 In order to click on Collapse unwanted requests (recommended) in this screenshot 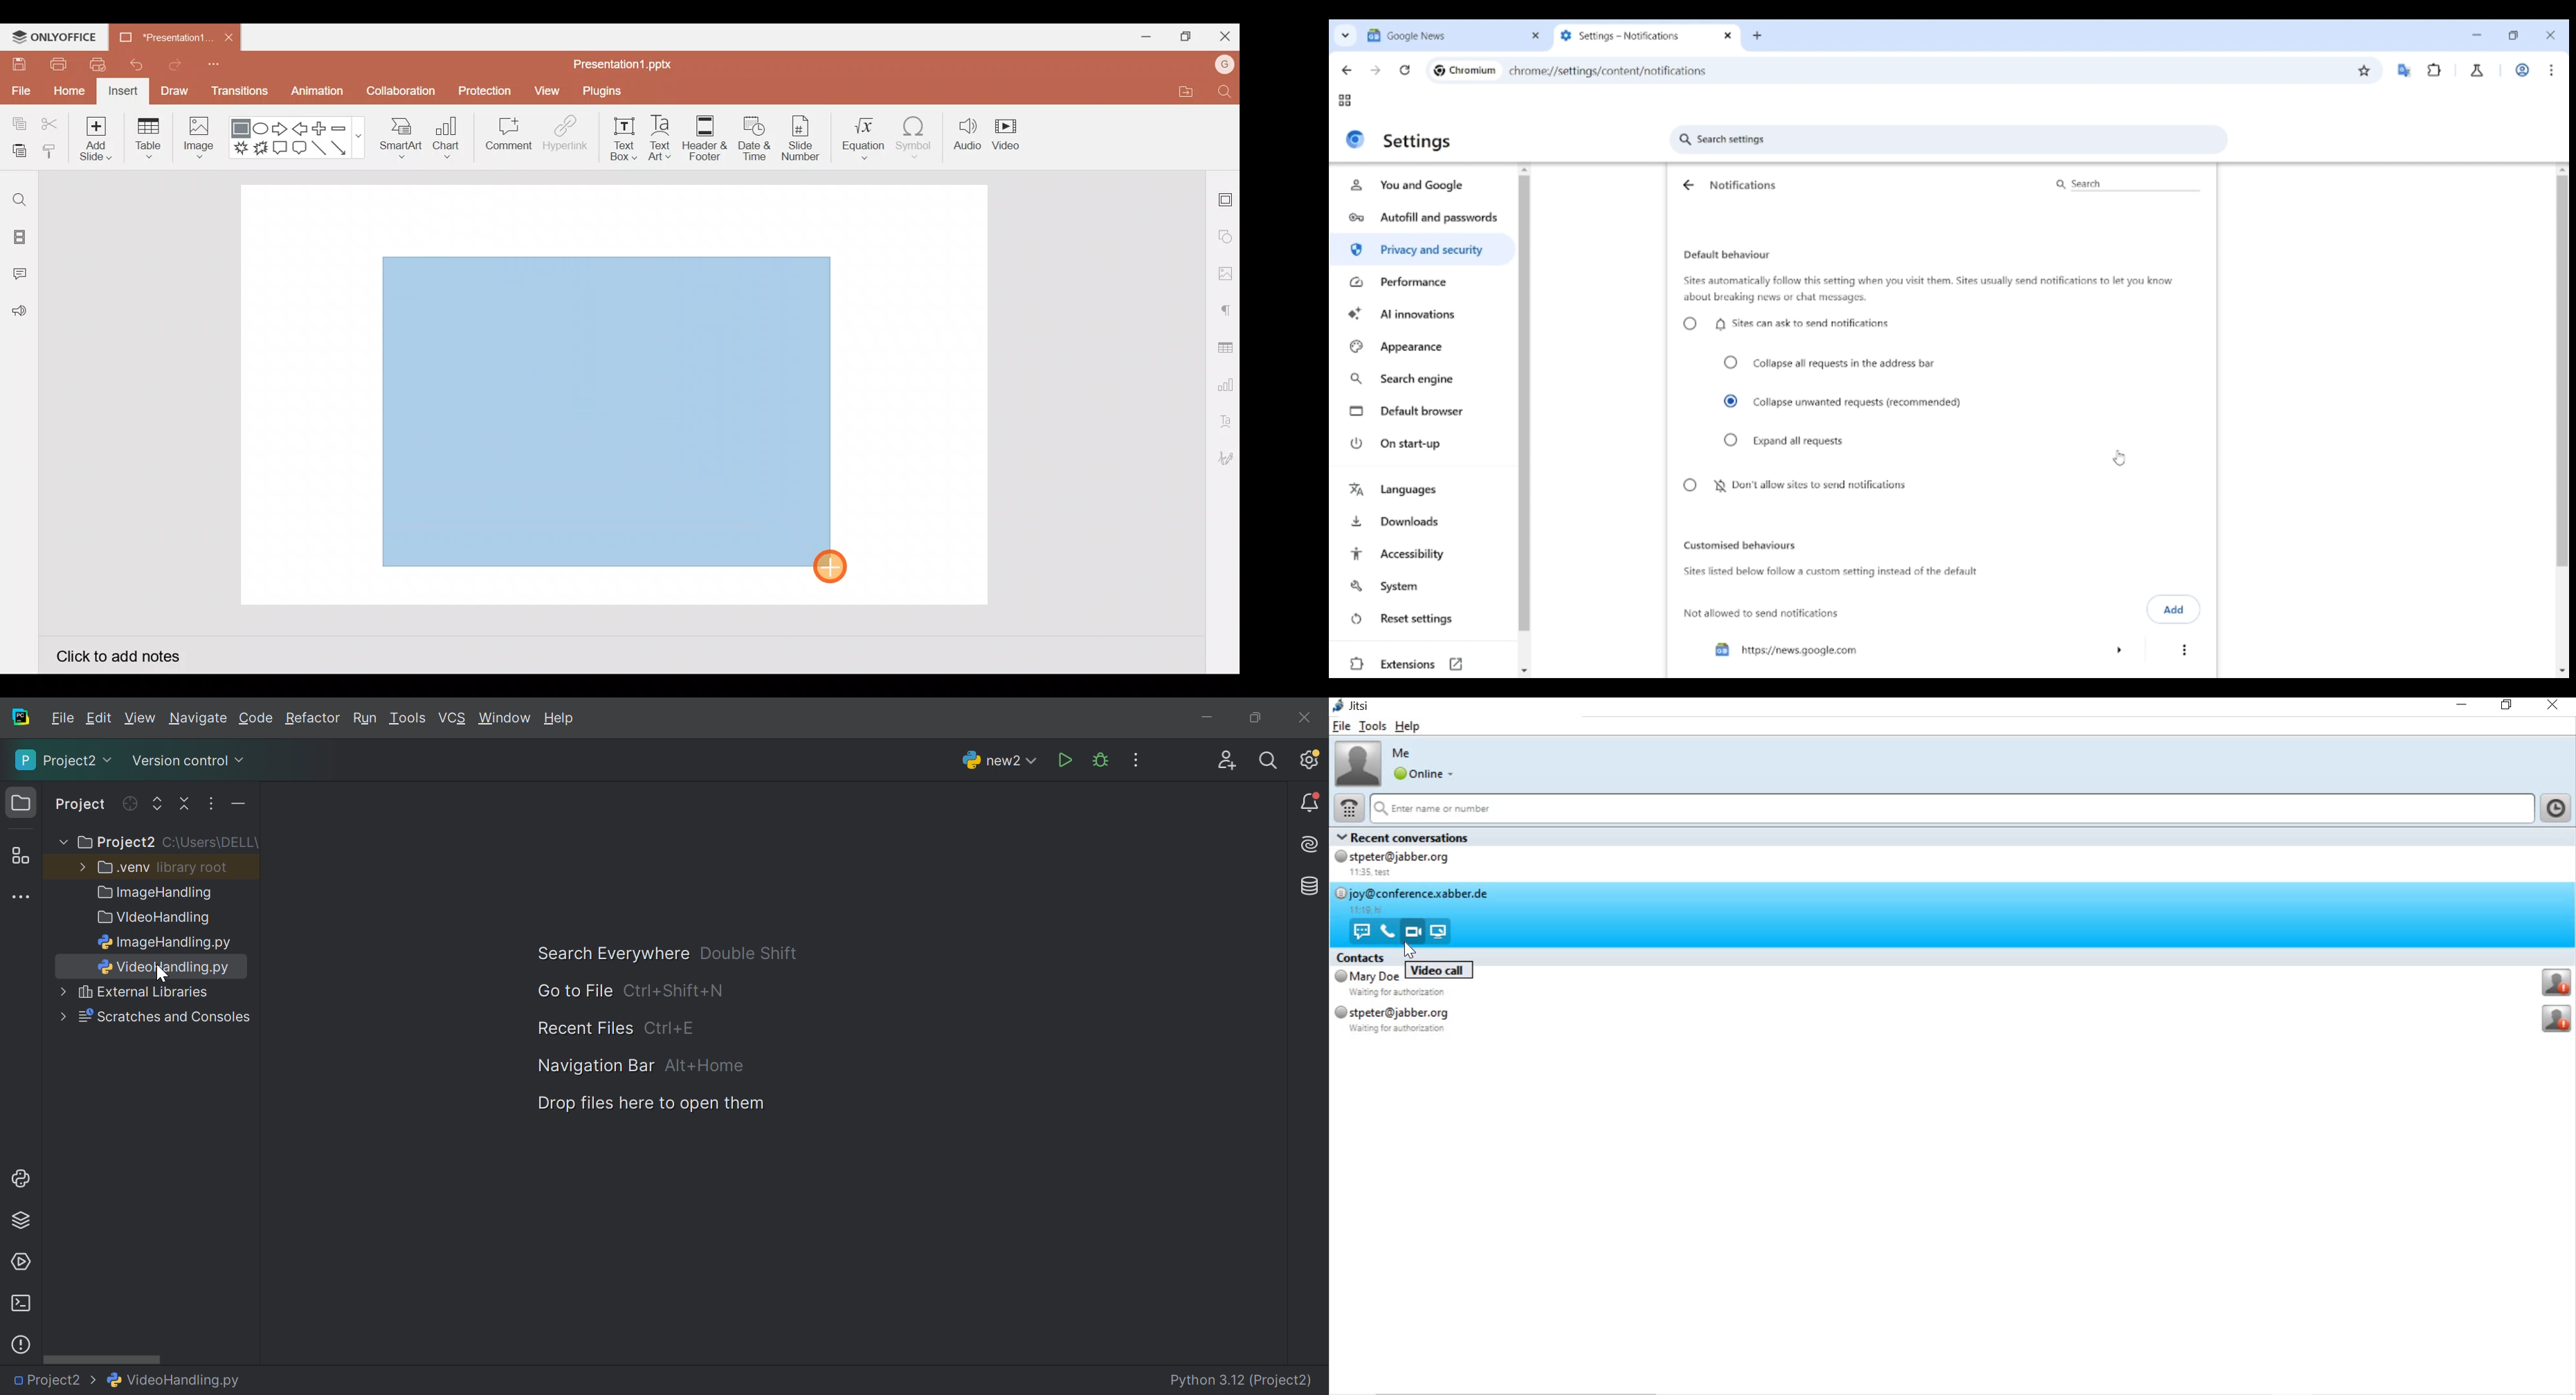, I will do `click(1843, 402)`.